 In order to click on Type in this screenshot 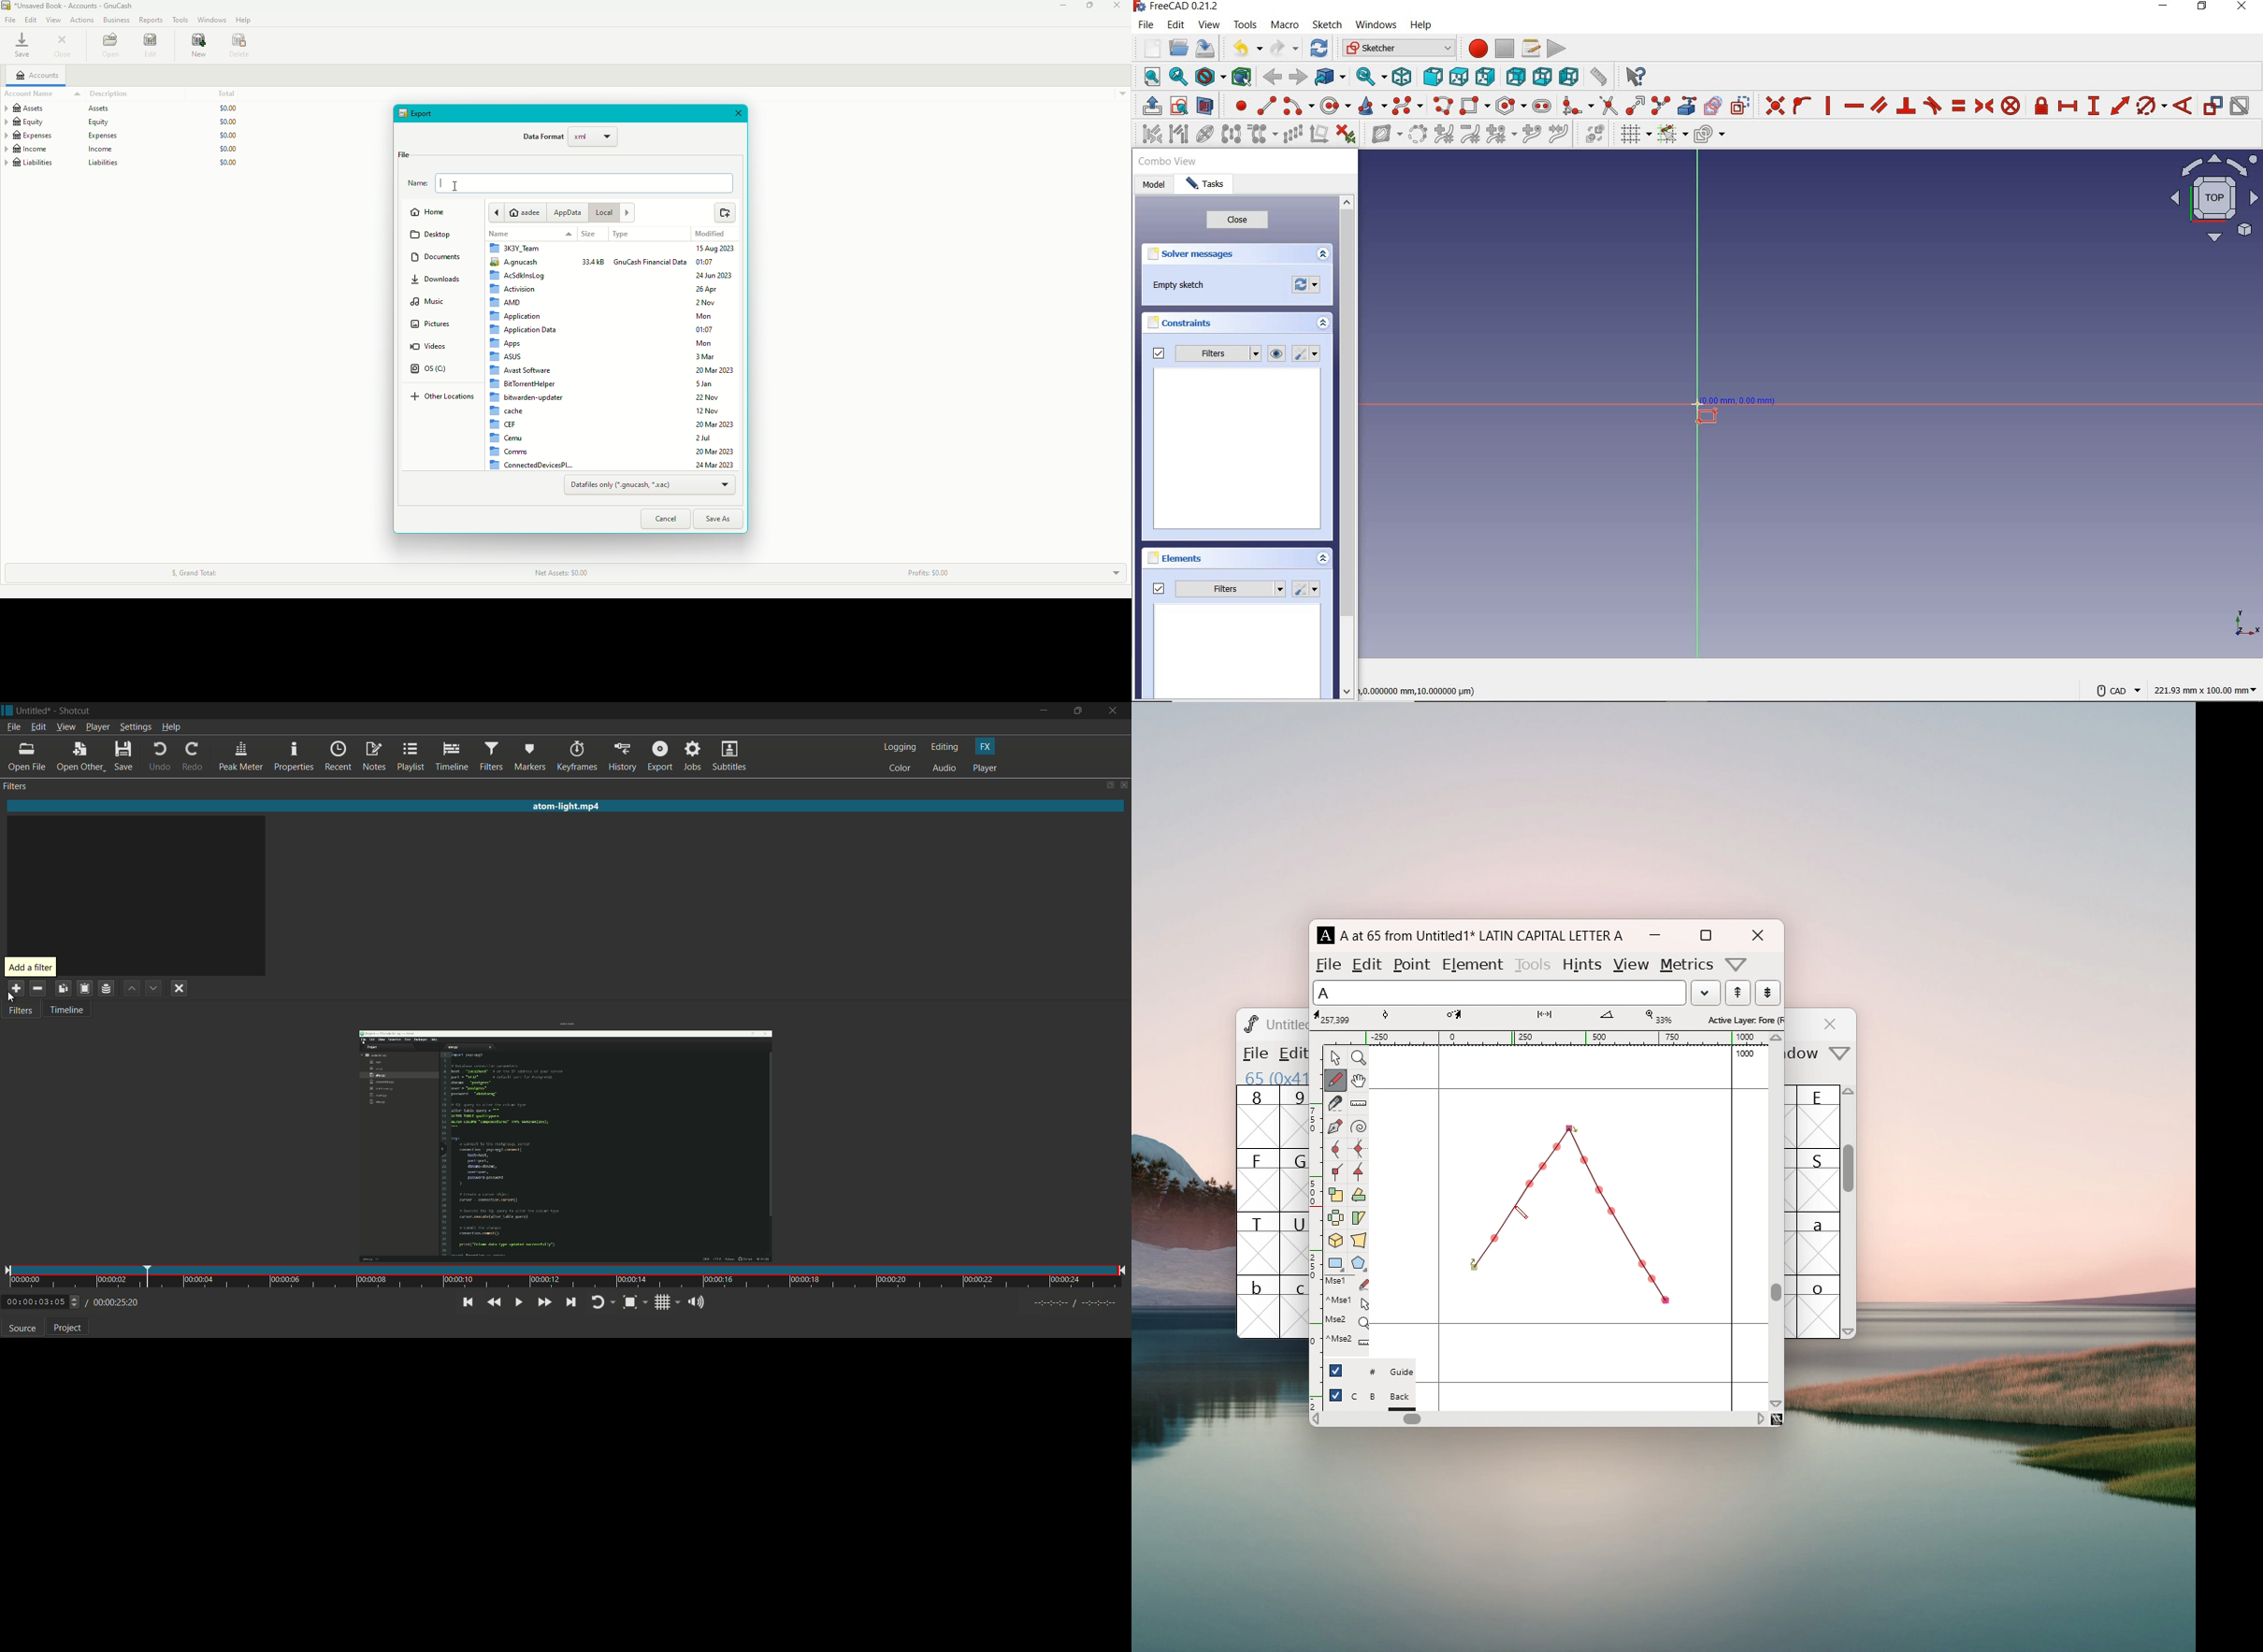, I will do `click(624, 235)`.